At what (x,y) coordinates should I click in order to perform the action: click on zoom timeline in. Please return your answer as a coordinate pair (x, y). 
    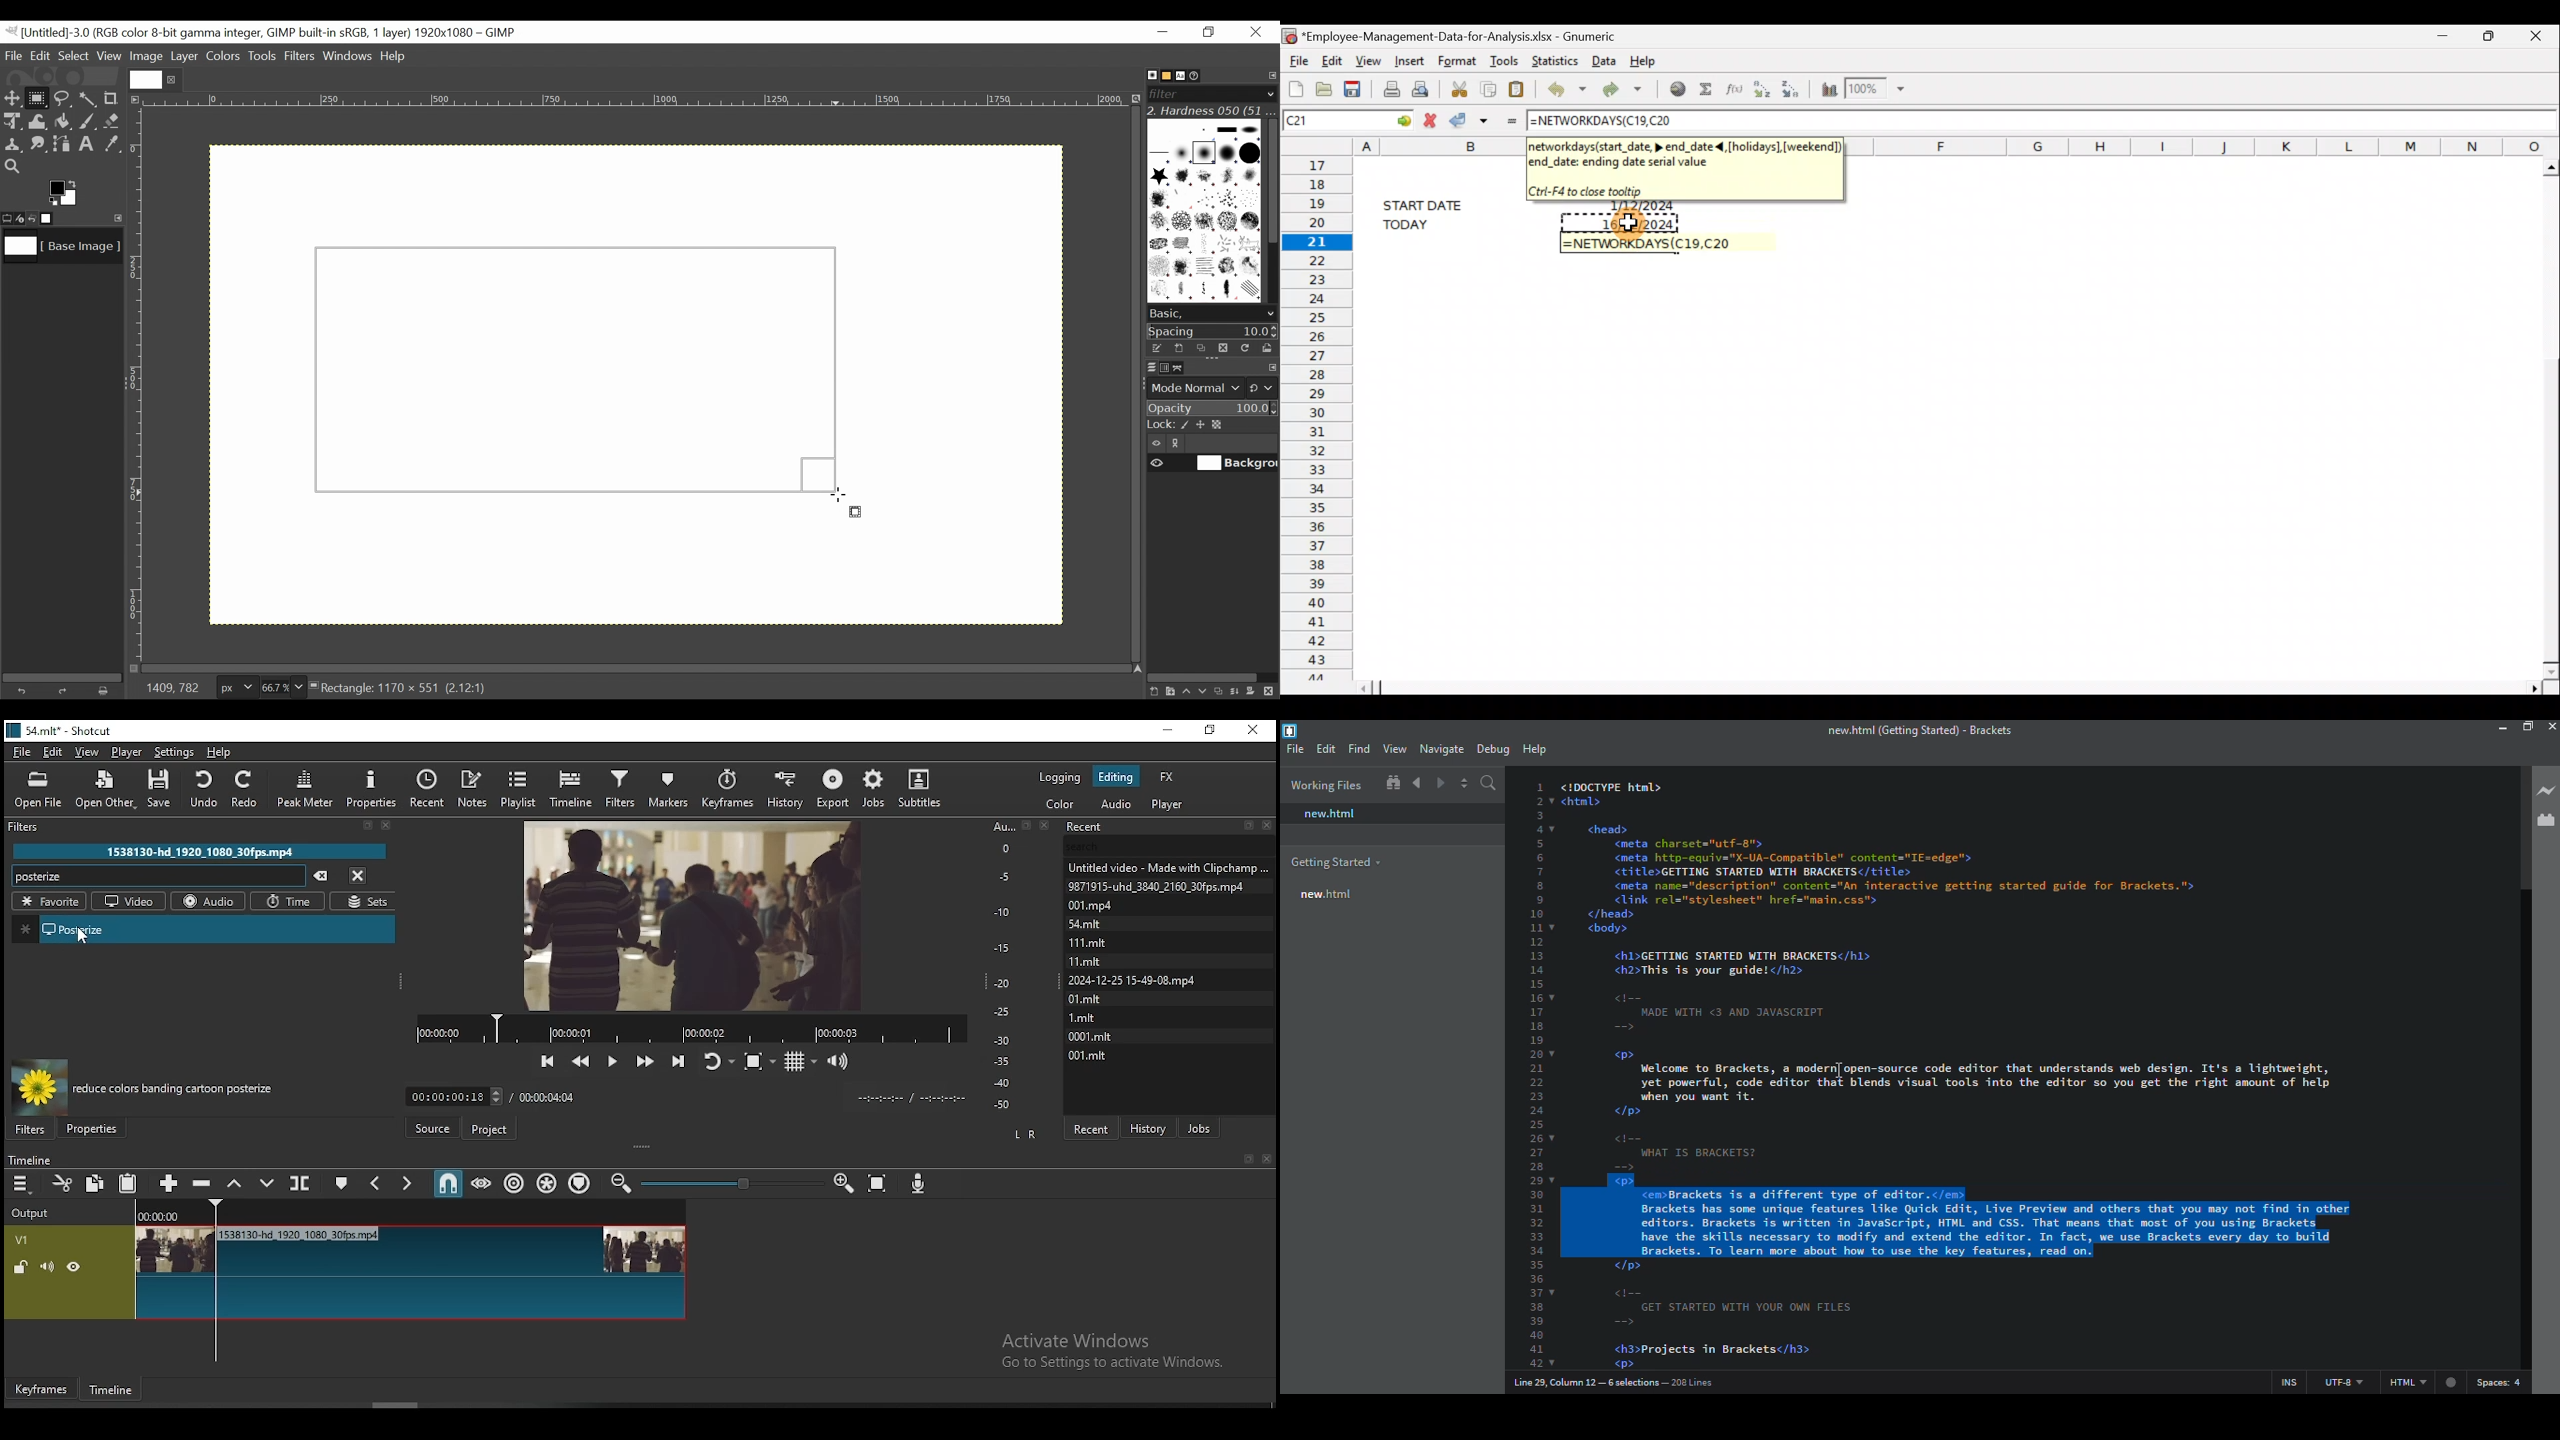
    Looking at the image, I should click on (621, 1184).